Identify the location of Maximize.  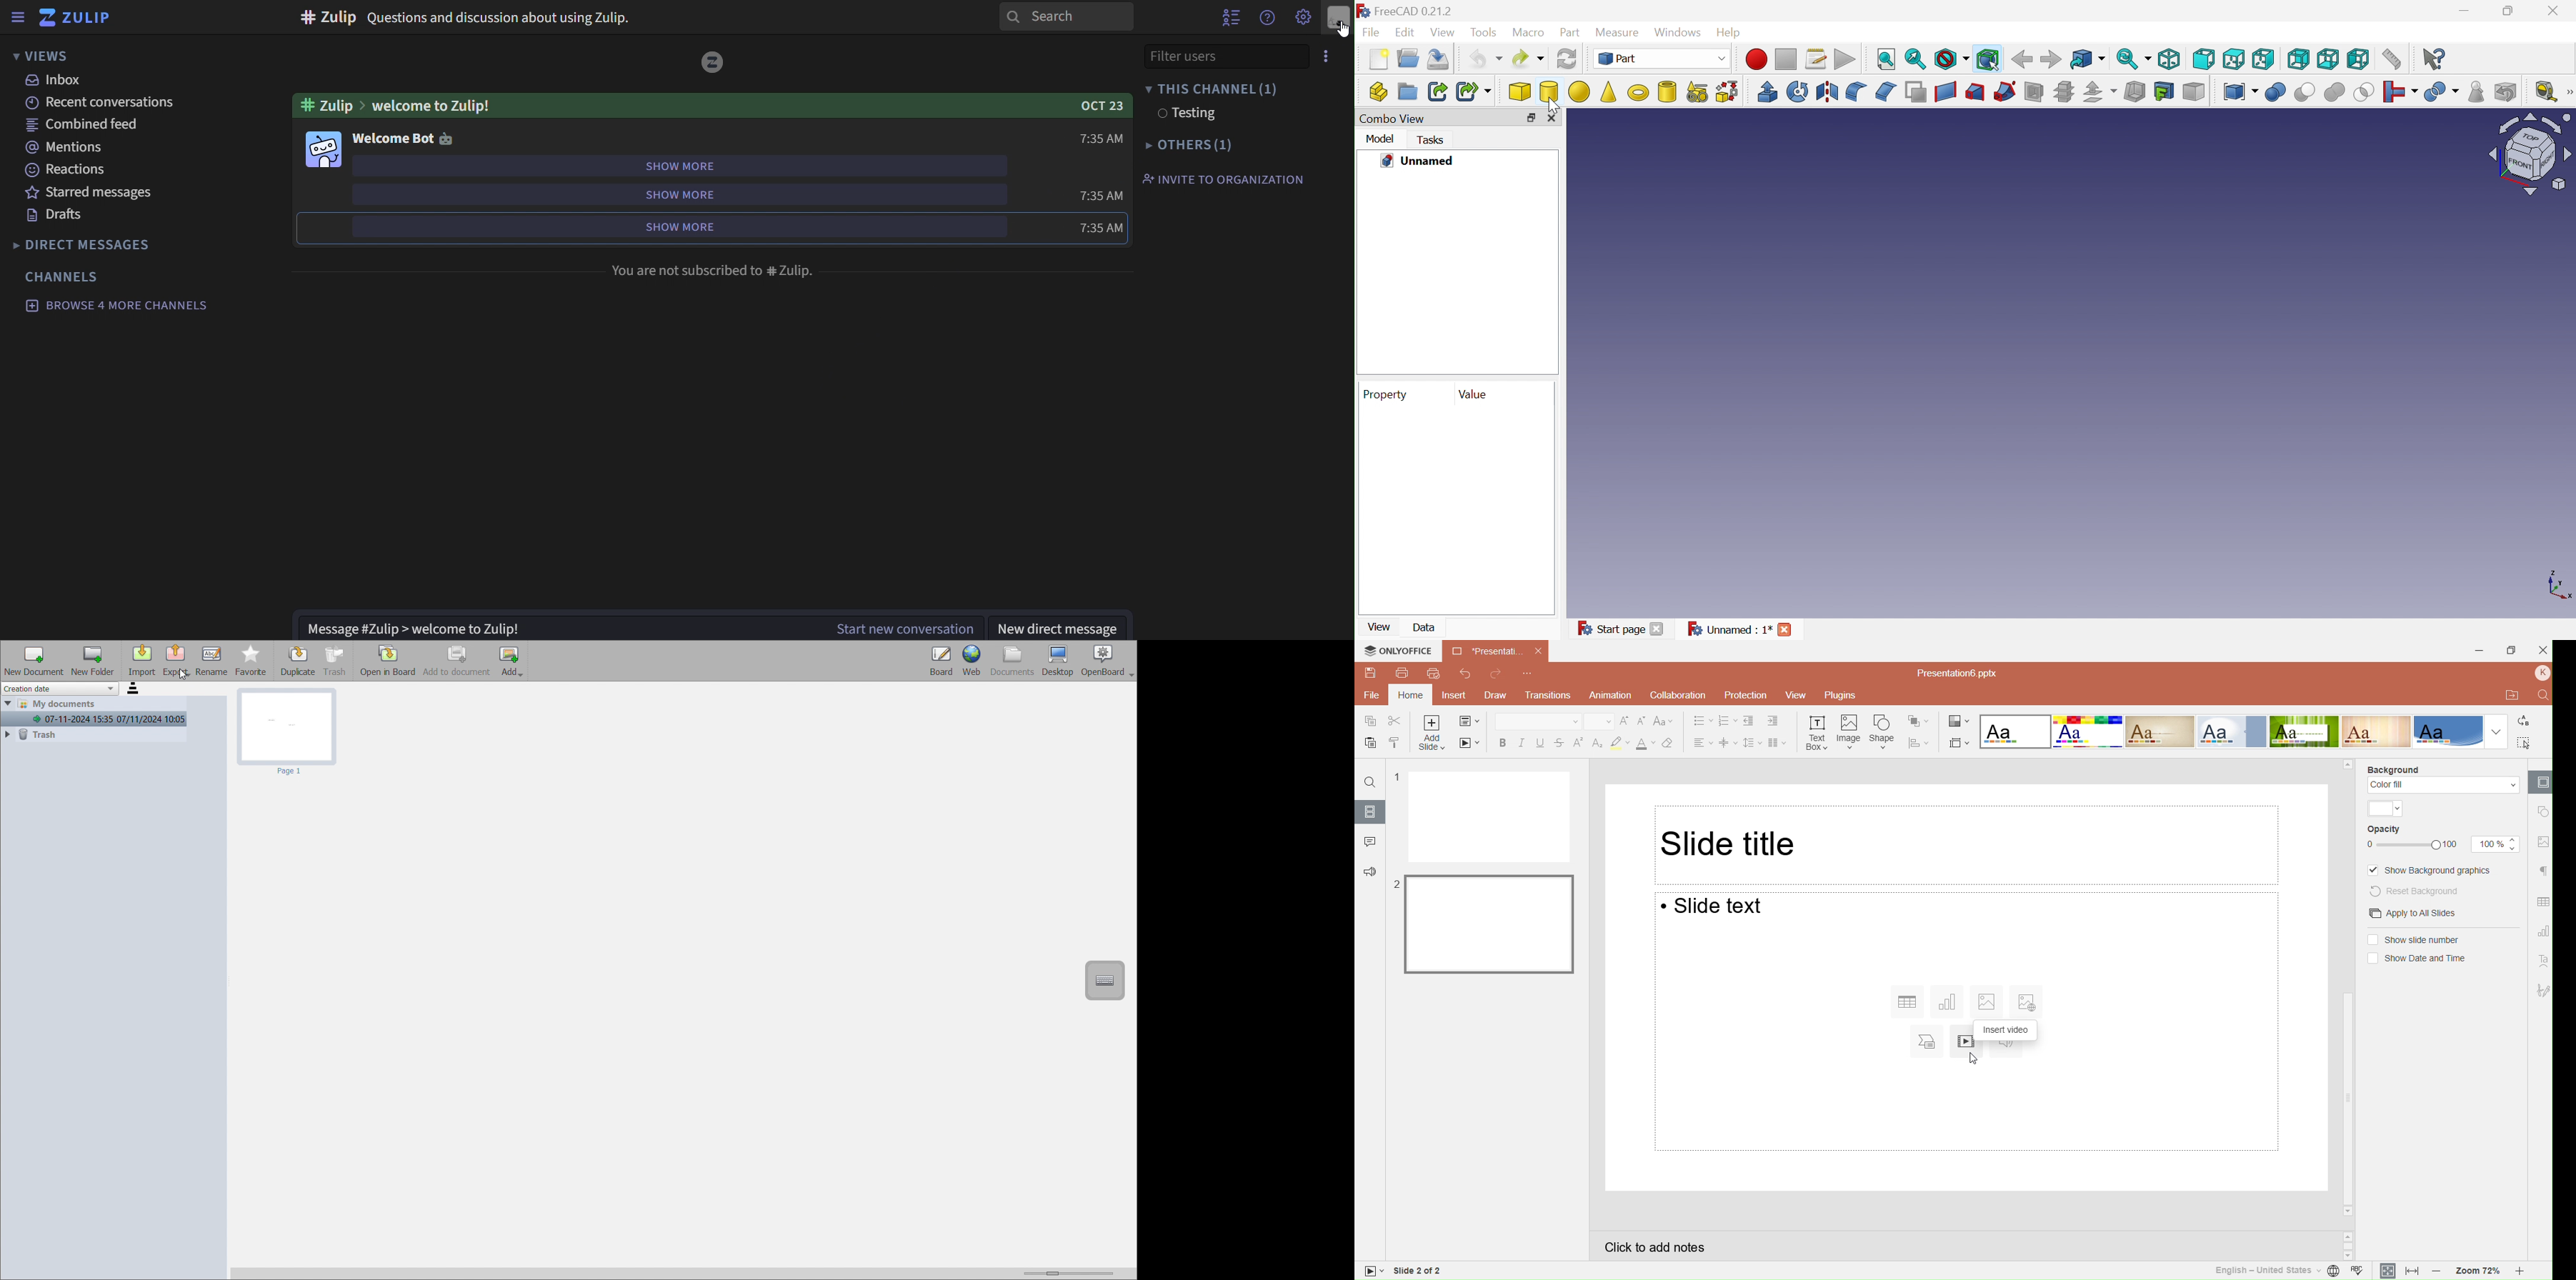
(2511, 652).